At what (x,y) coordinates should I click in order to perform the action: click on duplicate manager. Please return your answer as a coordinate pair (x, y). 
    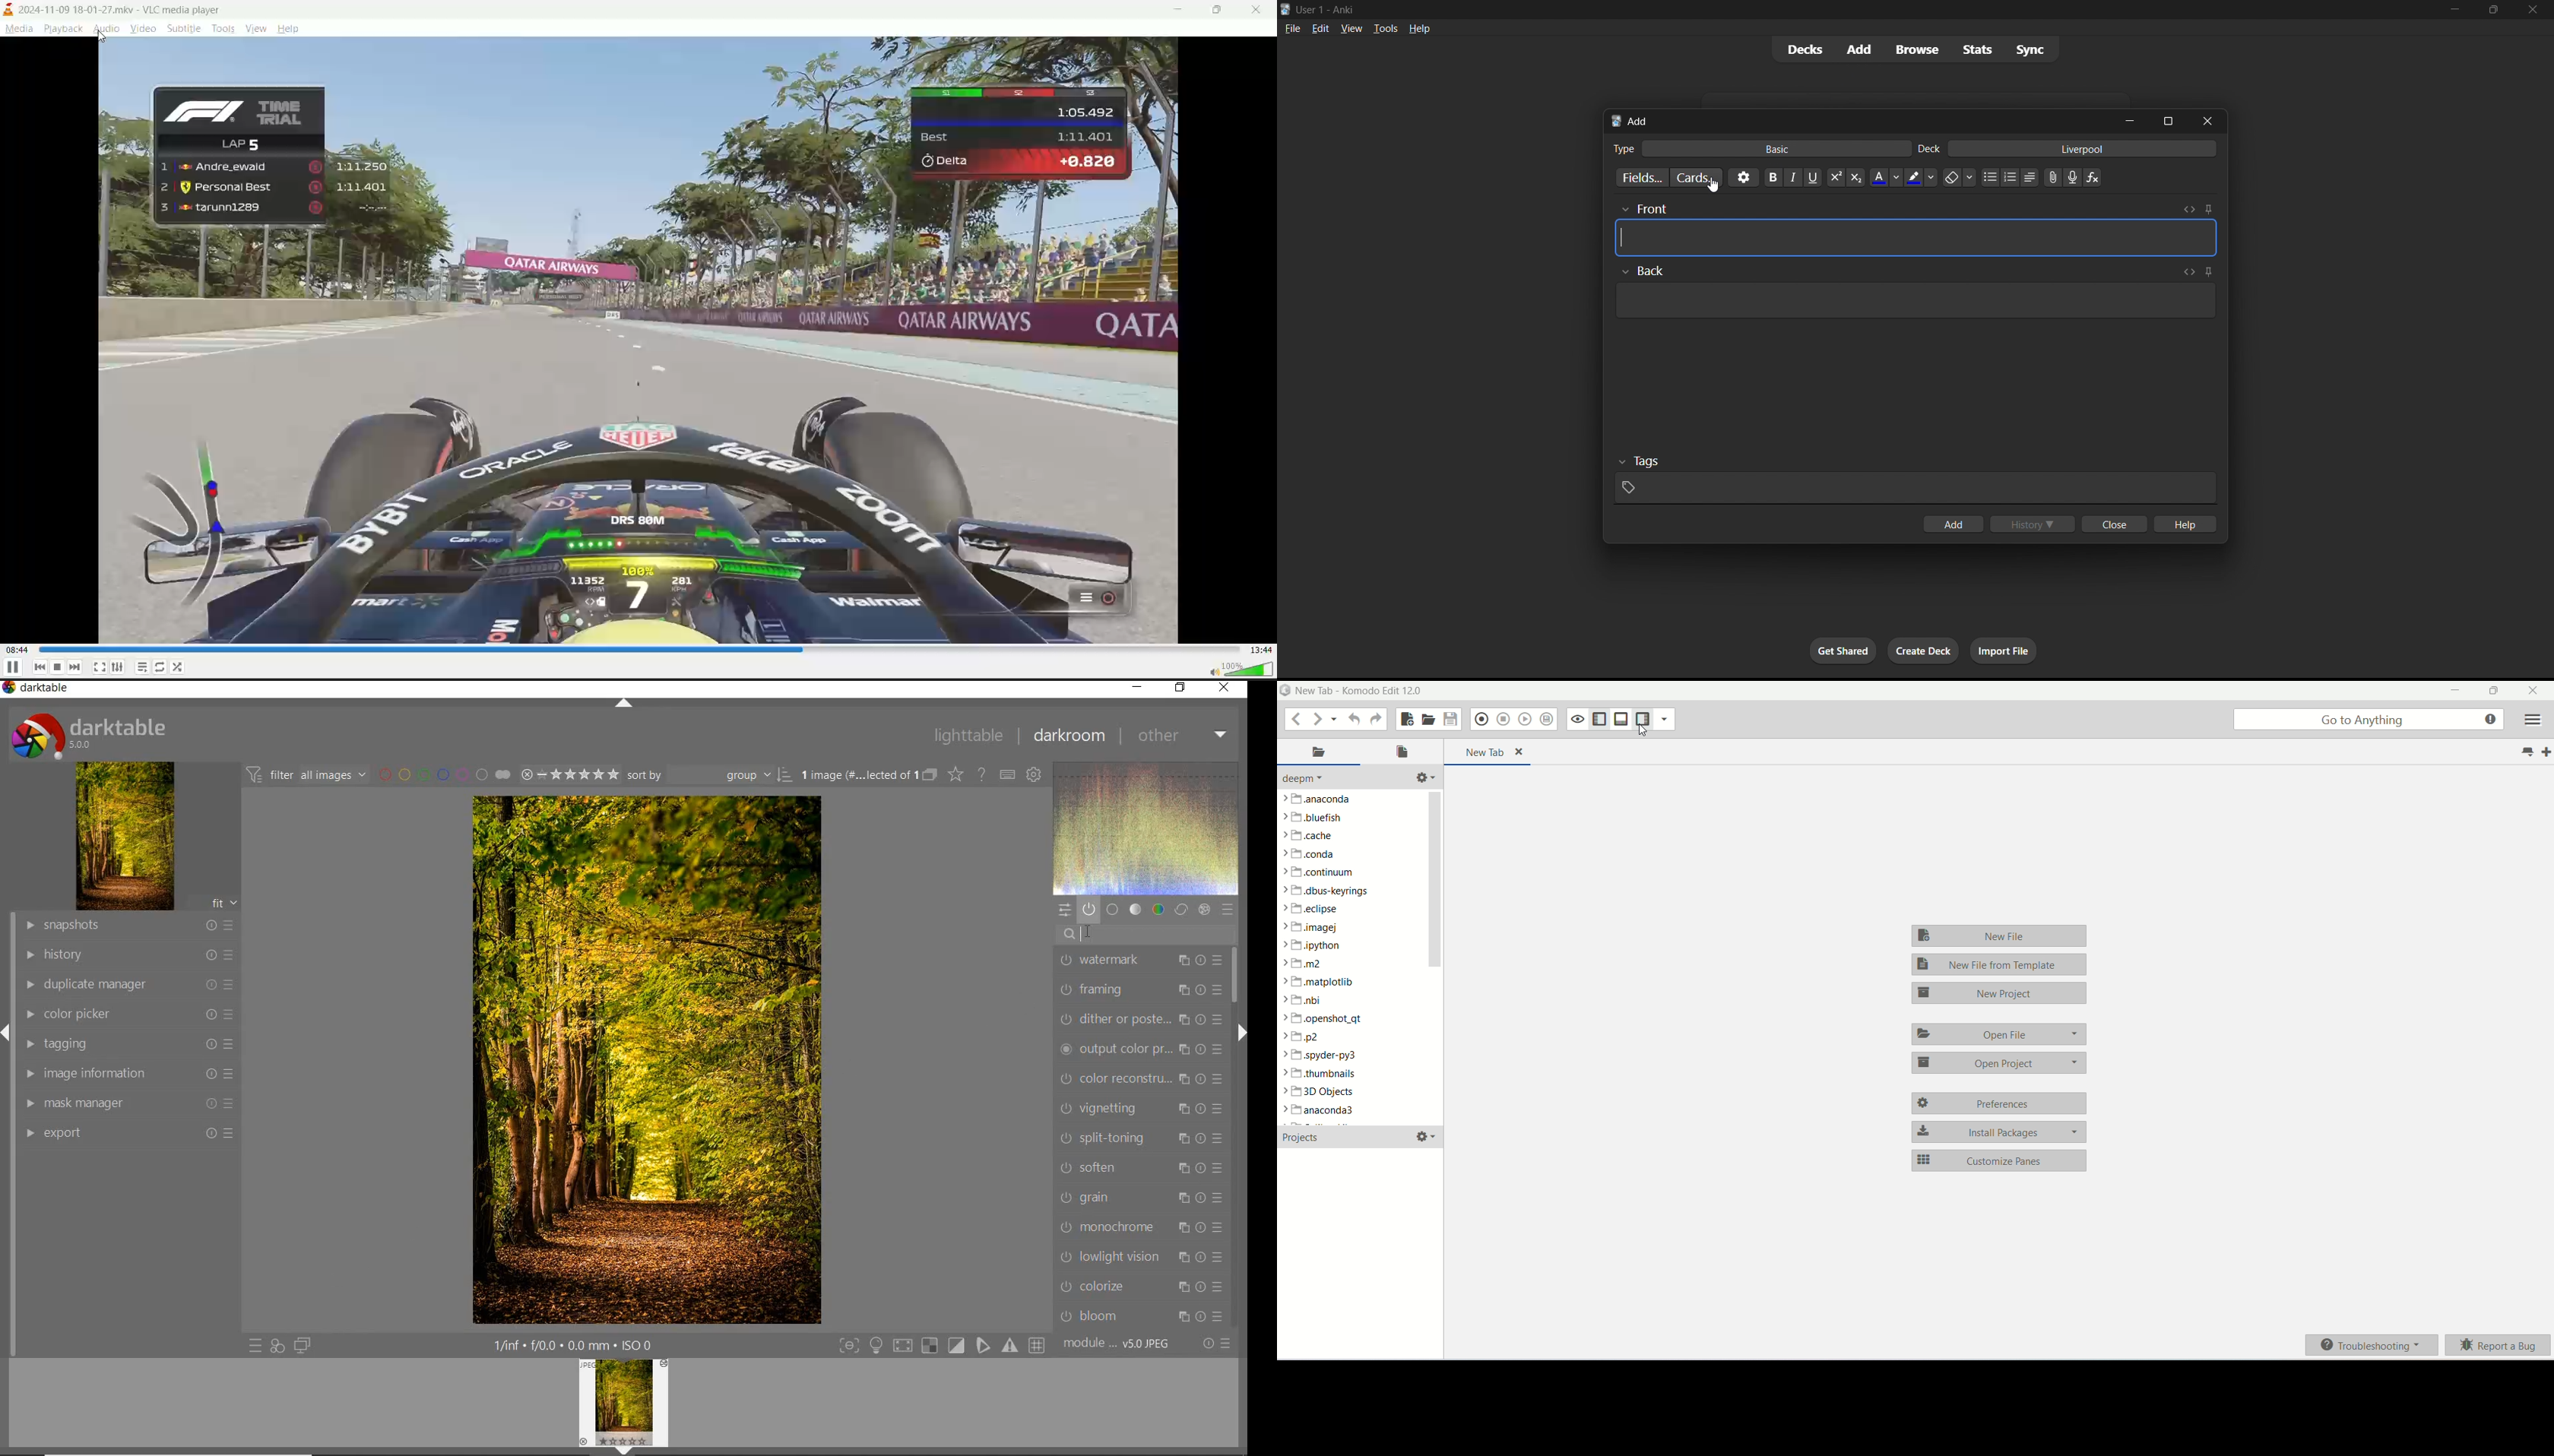
    Looking at the image, I should click on (130, 985).